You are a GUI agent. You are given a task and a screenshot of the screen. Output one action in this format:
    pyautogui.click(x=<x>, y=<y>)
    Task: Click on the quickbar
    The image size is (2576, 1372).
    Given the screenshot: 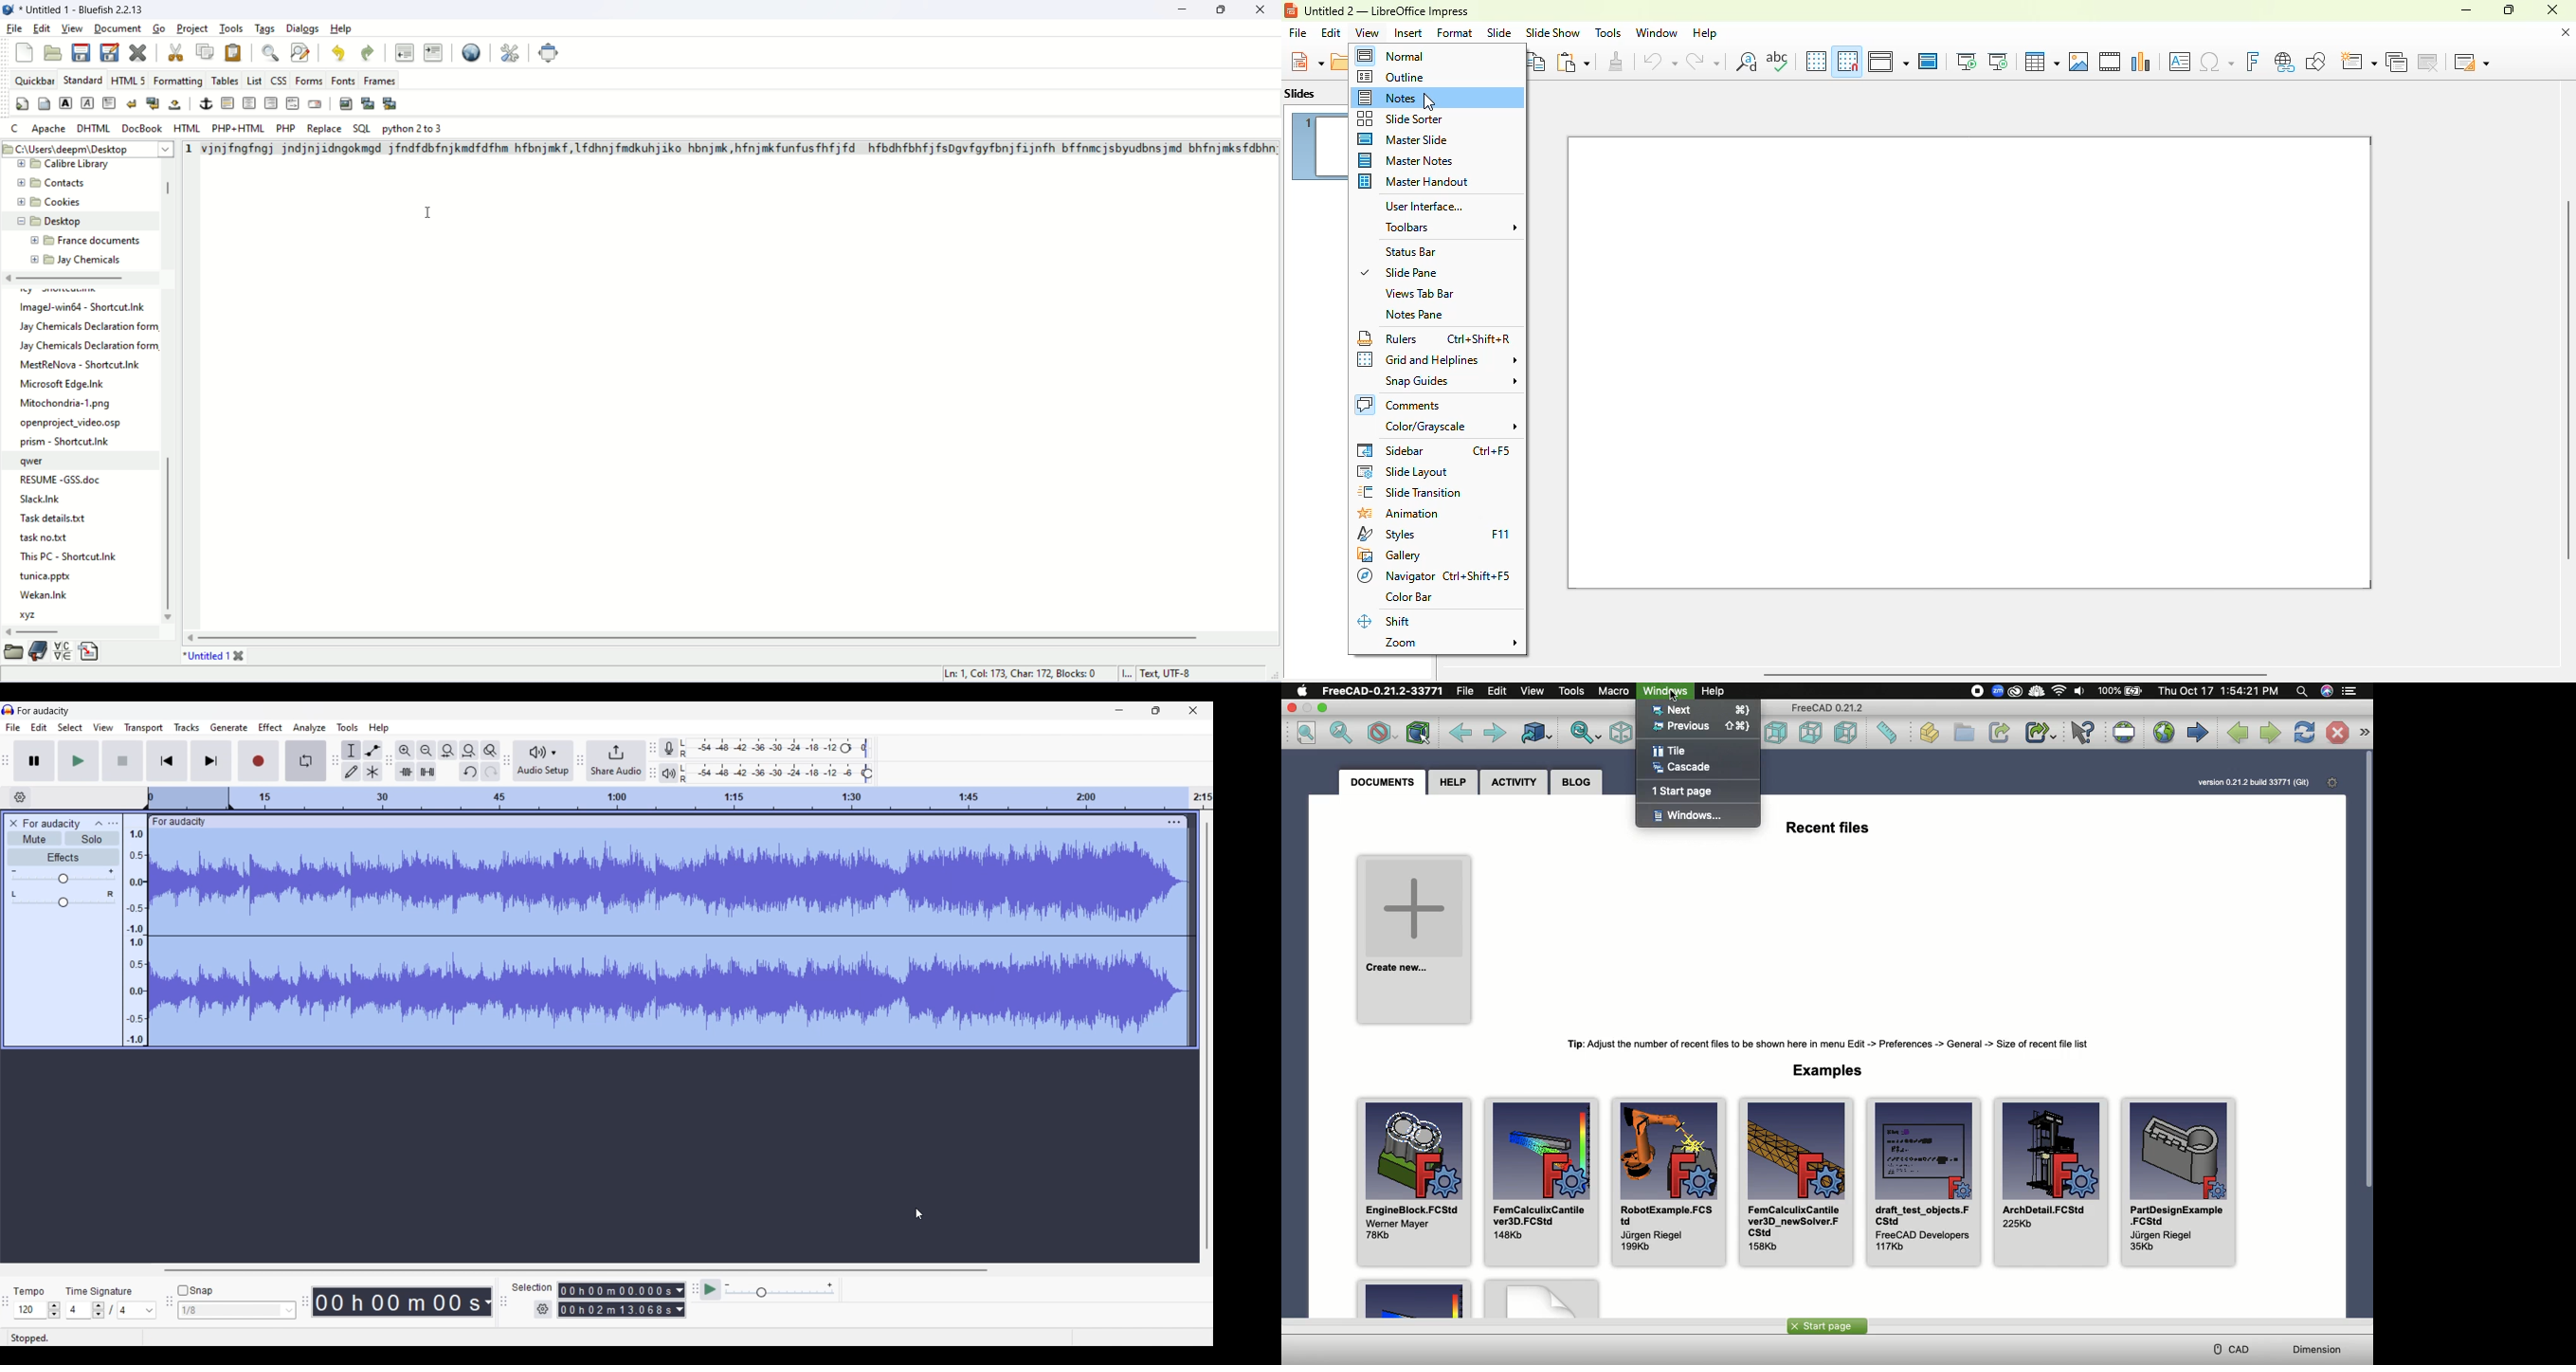 What is the action you would take?
    pyautogui.click(x=32, y=79)
    